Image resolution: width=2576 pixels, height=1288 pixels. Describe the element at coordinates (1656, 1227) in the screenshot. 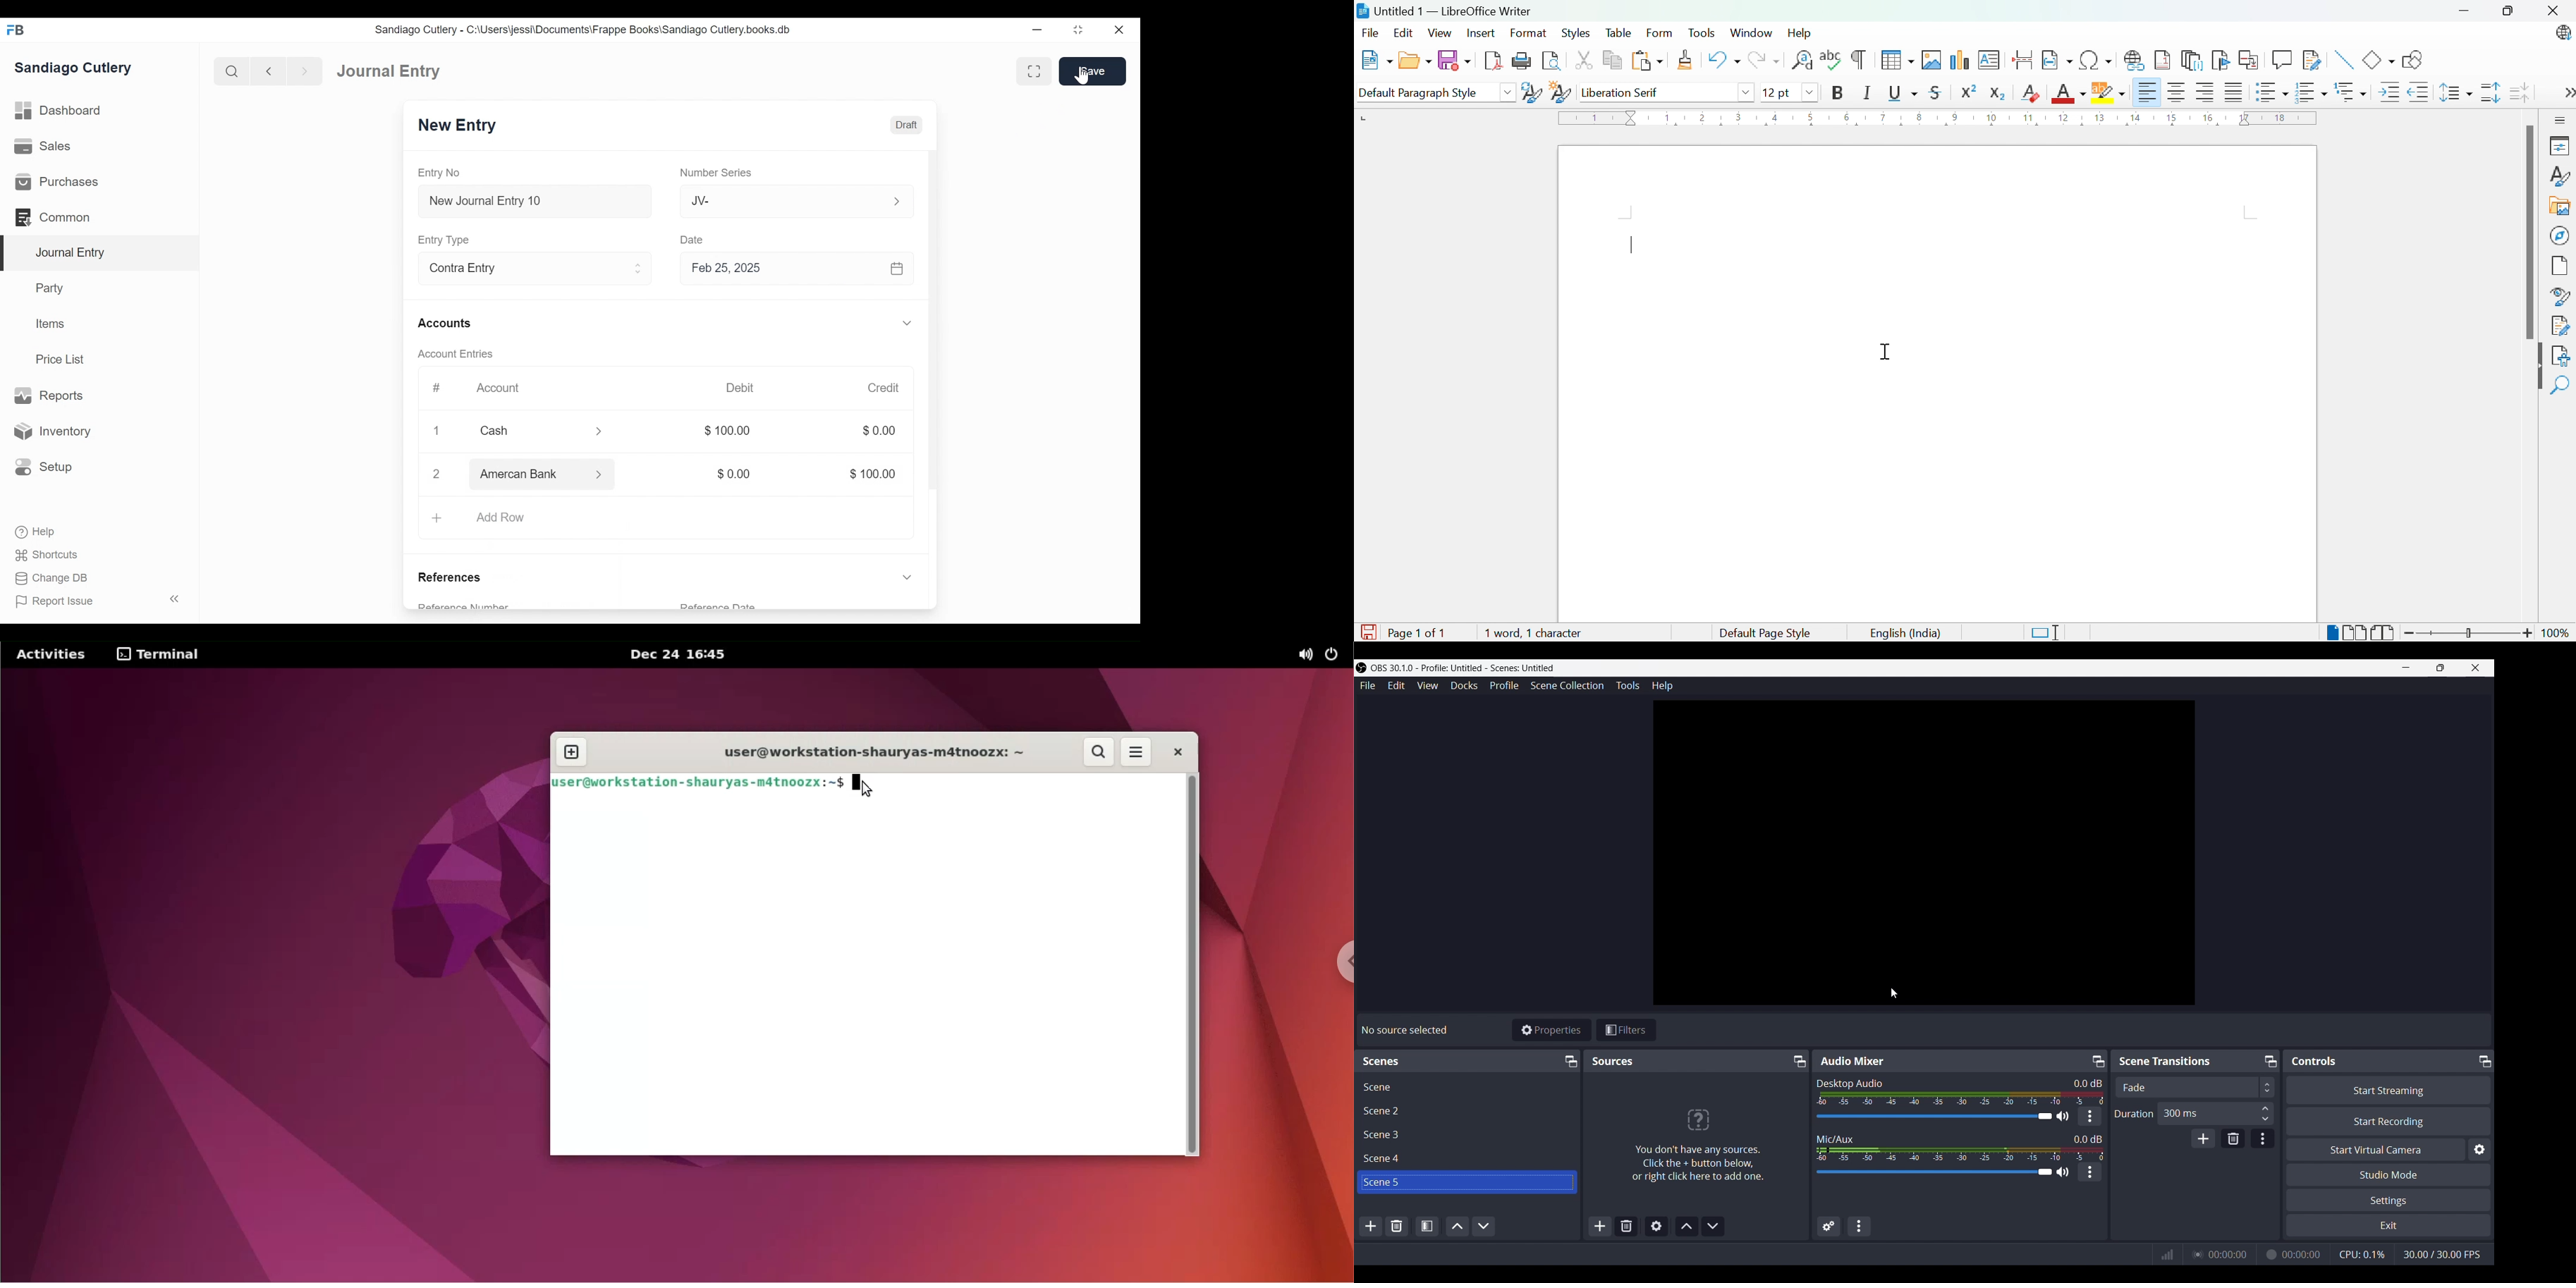

I see `Open Source Properties` at that location.